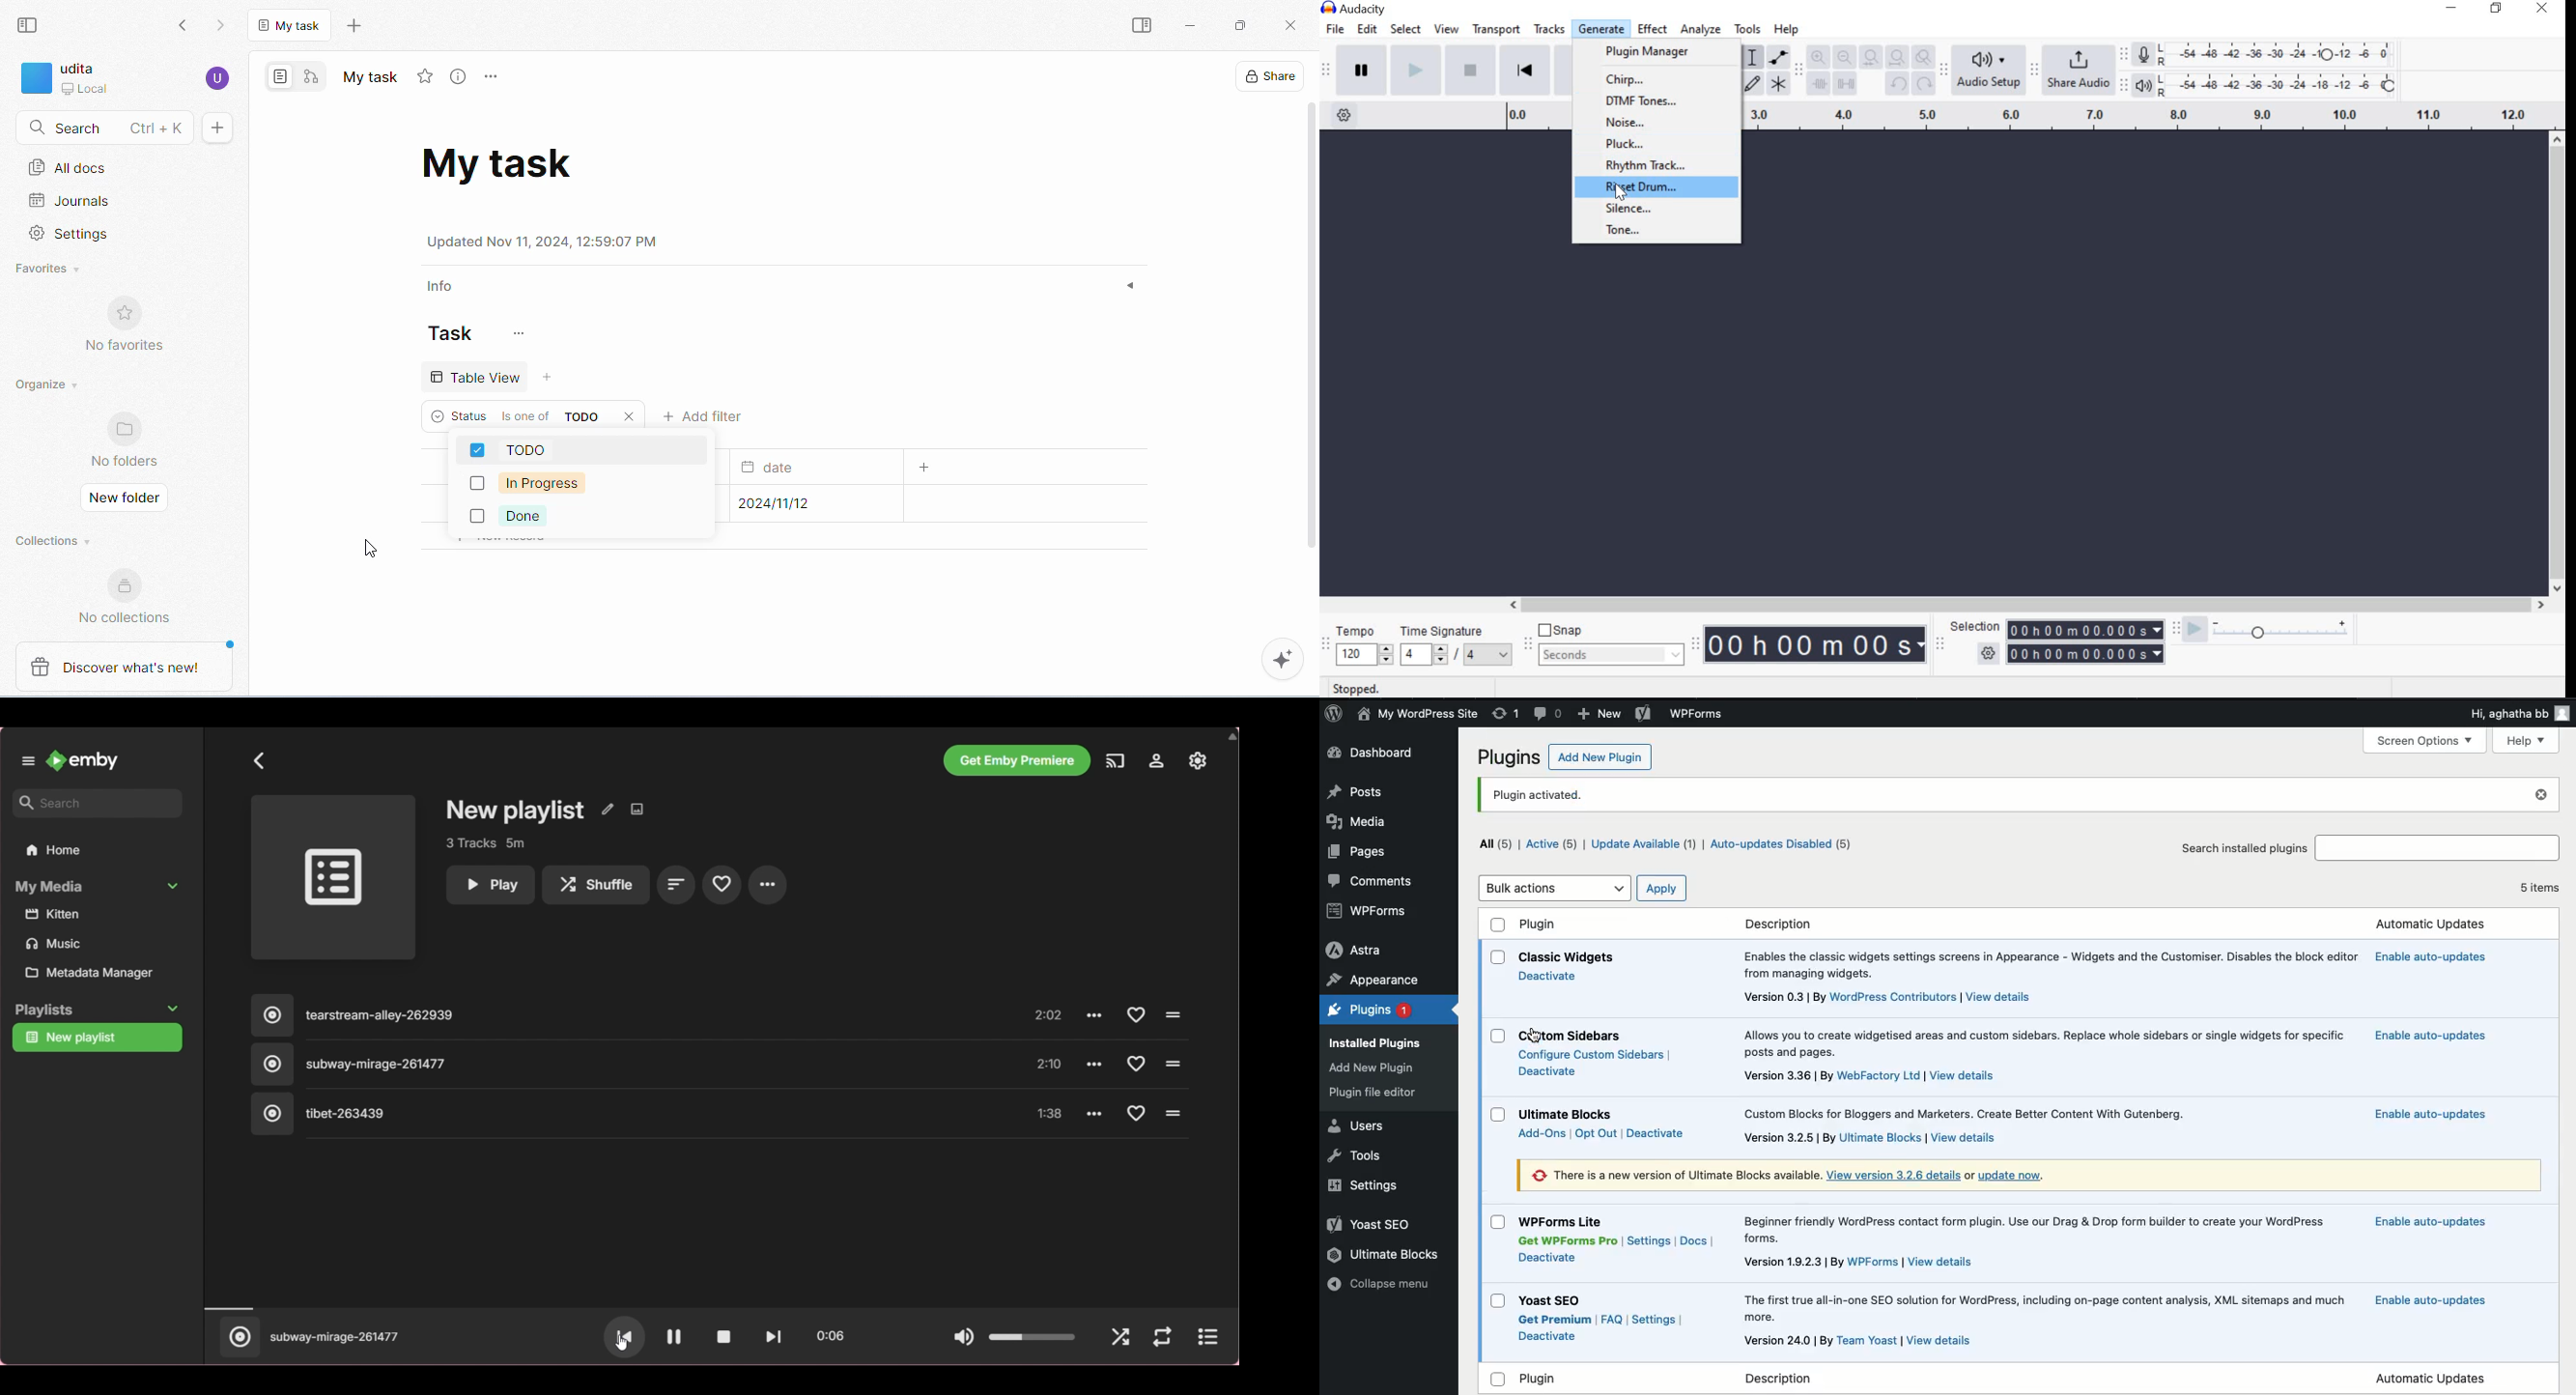  I want to click on wordpress, so click(1894, 997).